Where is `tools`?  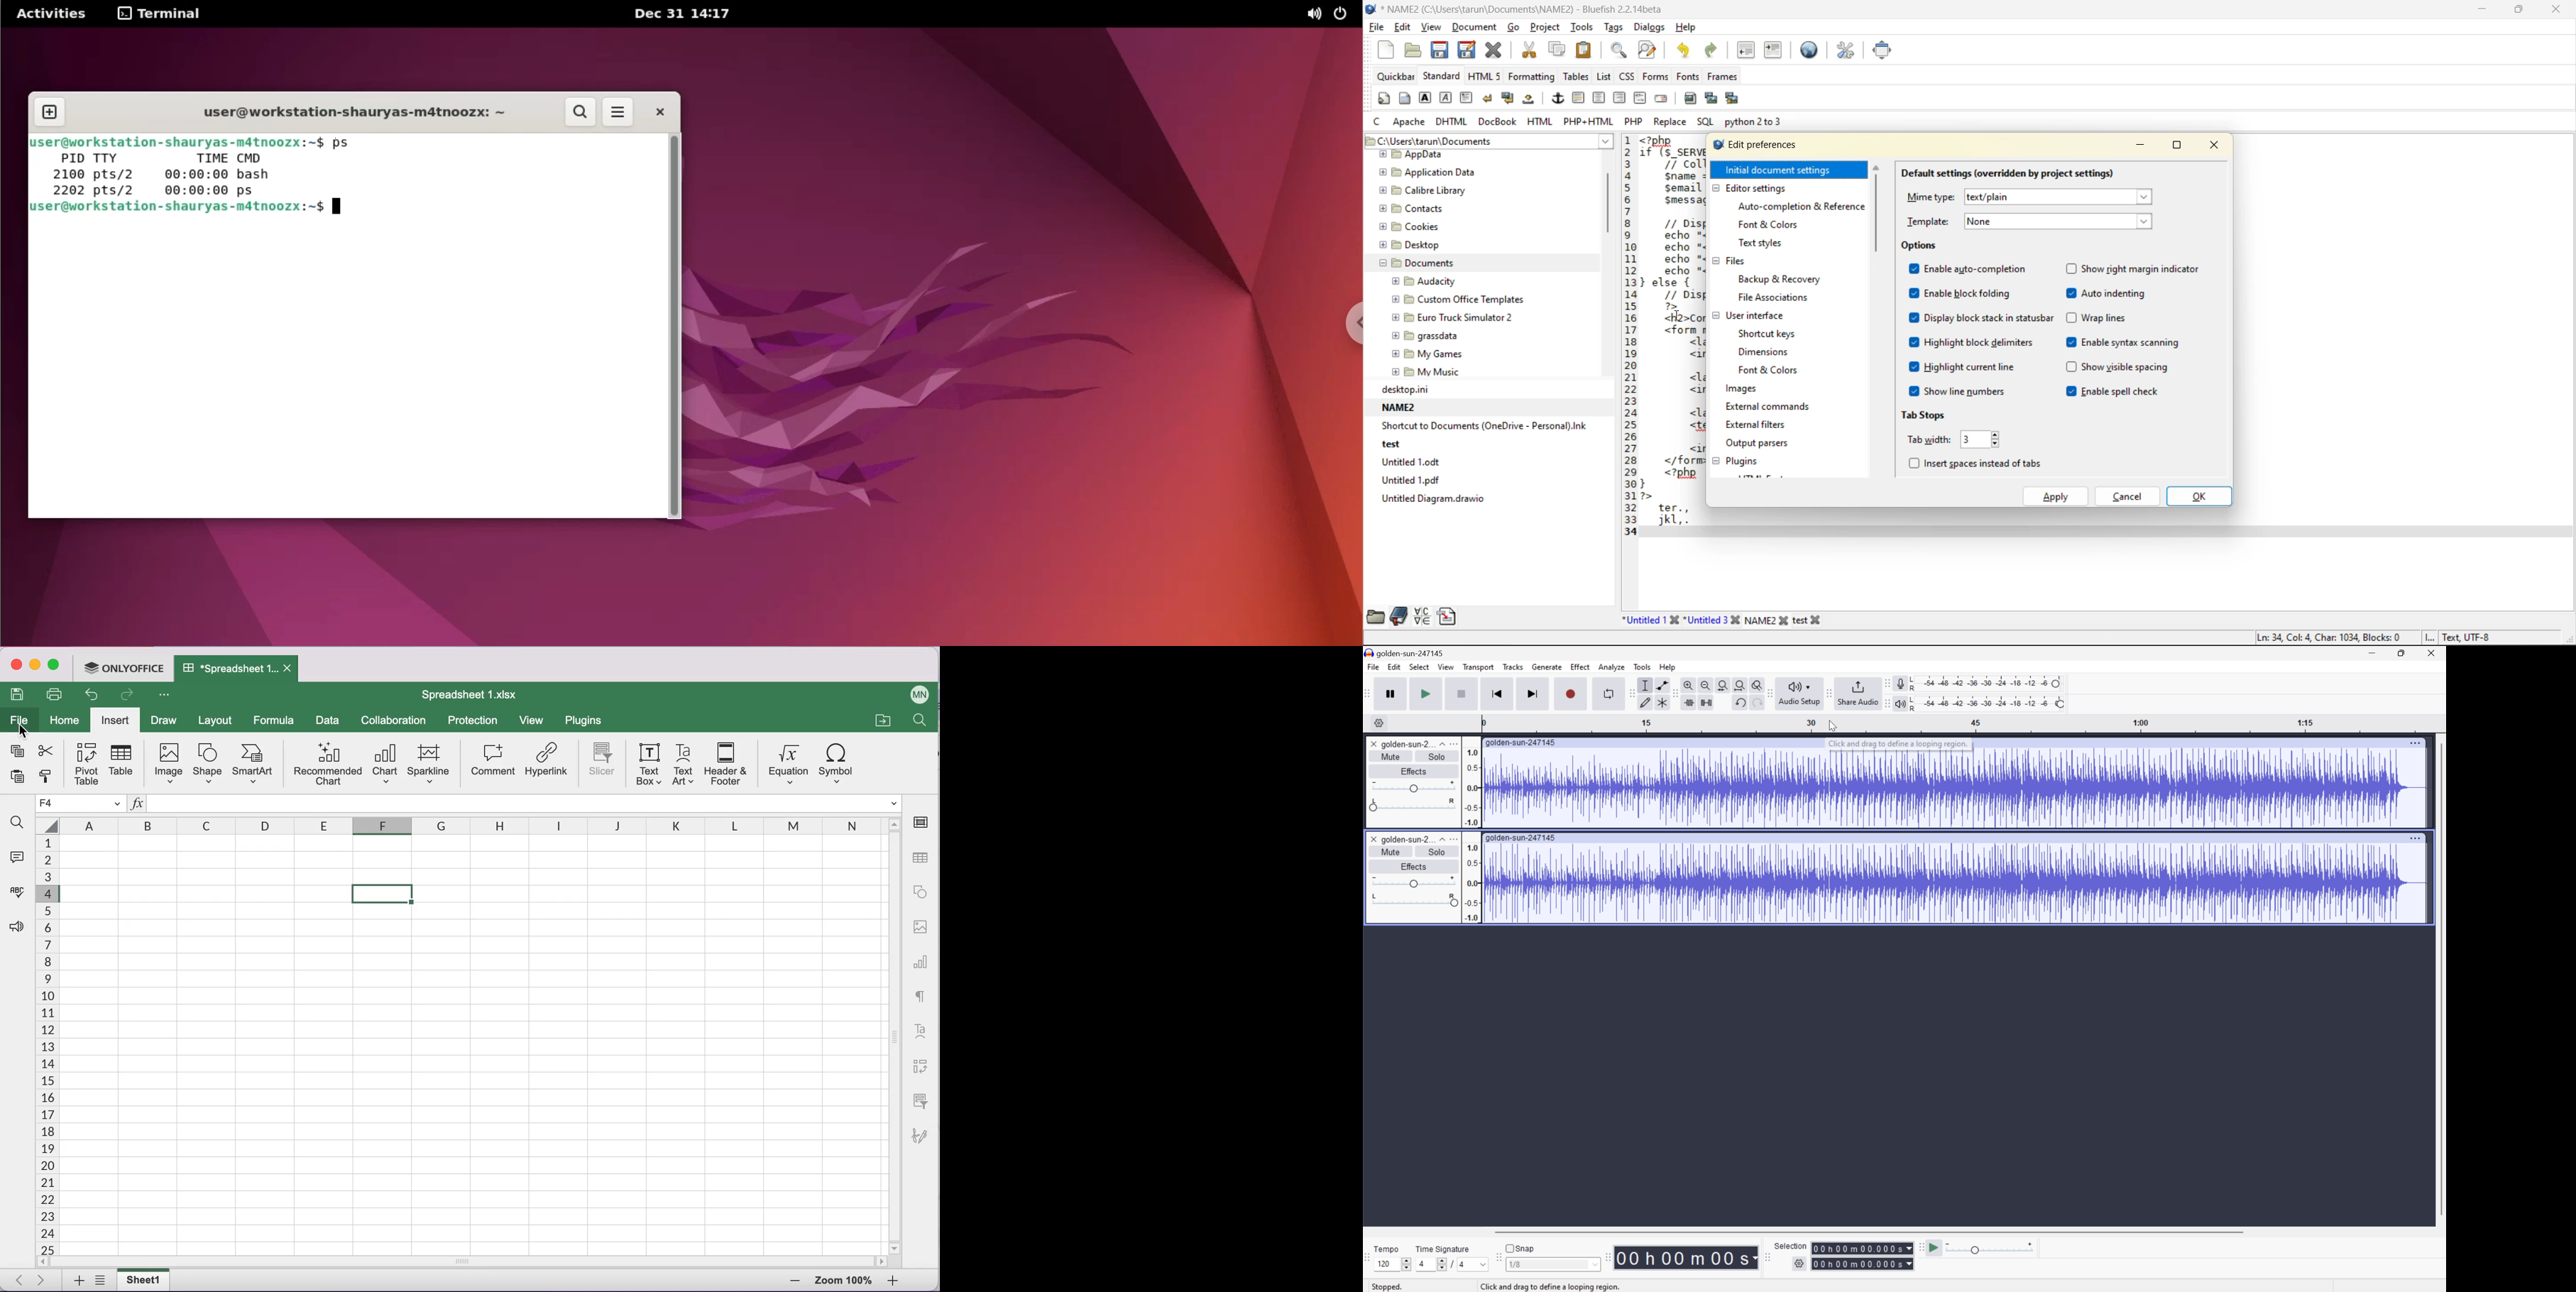 tools is located at coordinates (1583, 28).